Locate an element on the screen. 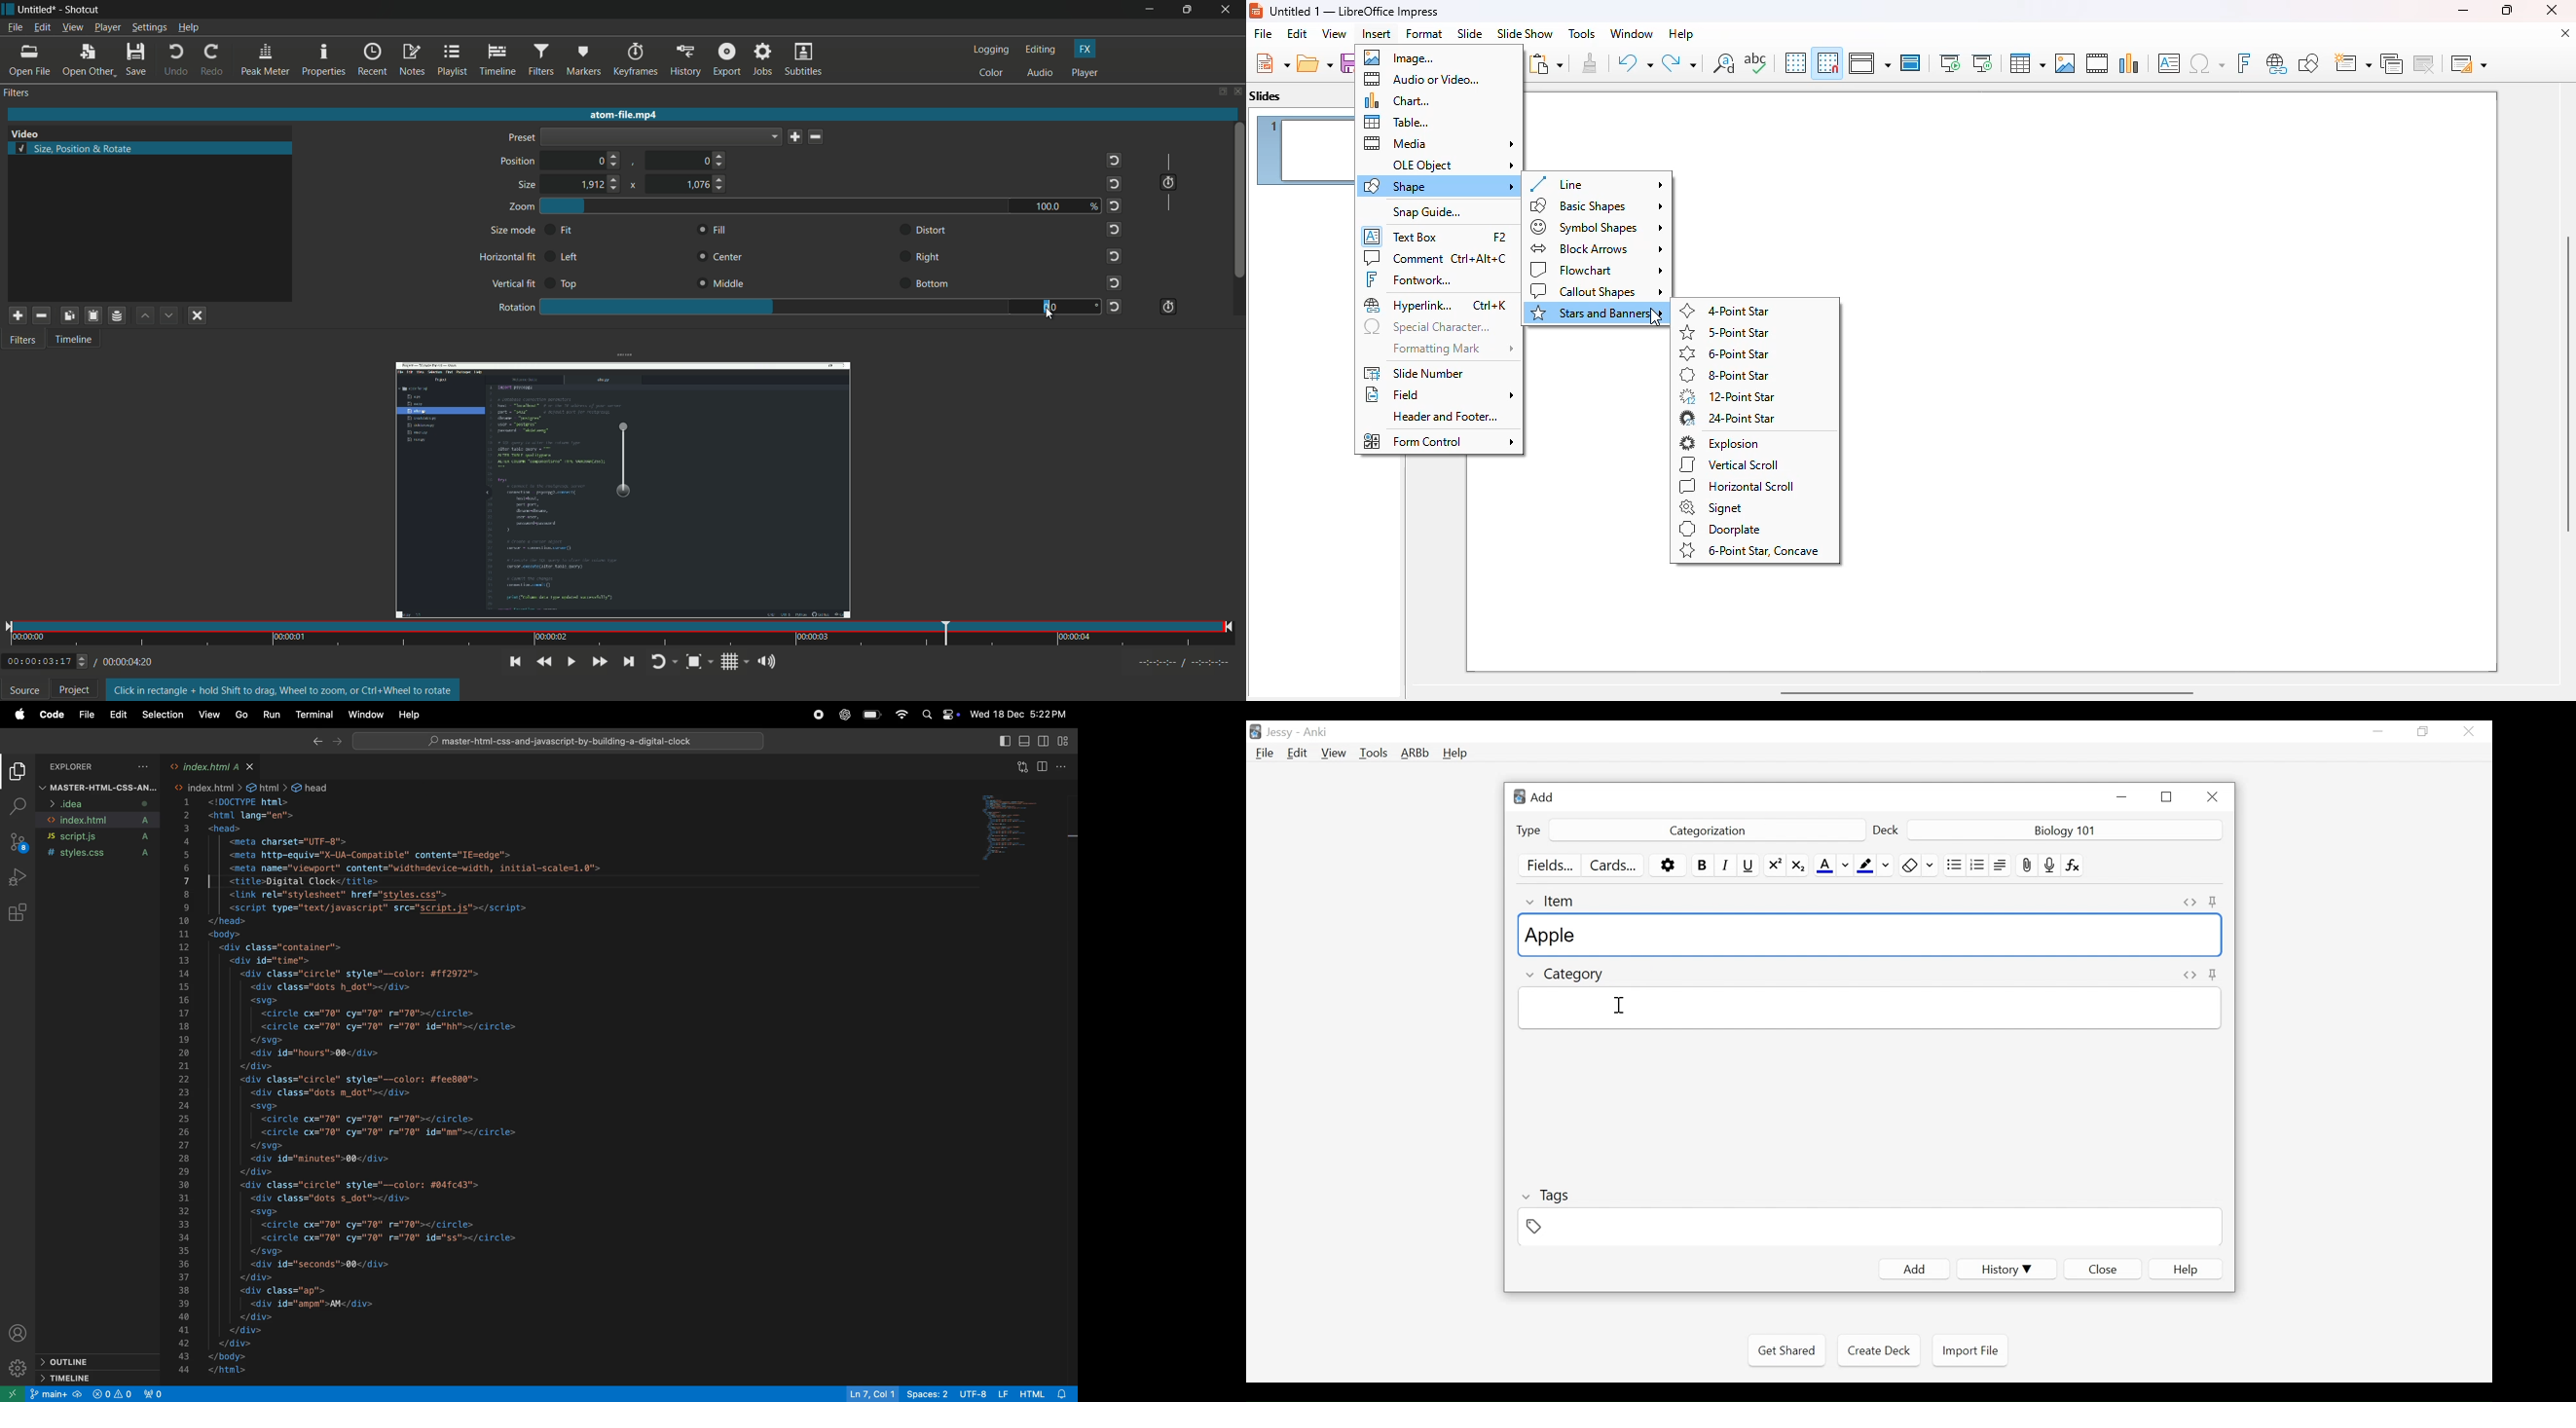 The height and width of the screenshot is (1428, 2576). copy selected filter is located at coordinates (71, 315).